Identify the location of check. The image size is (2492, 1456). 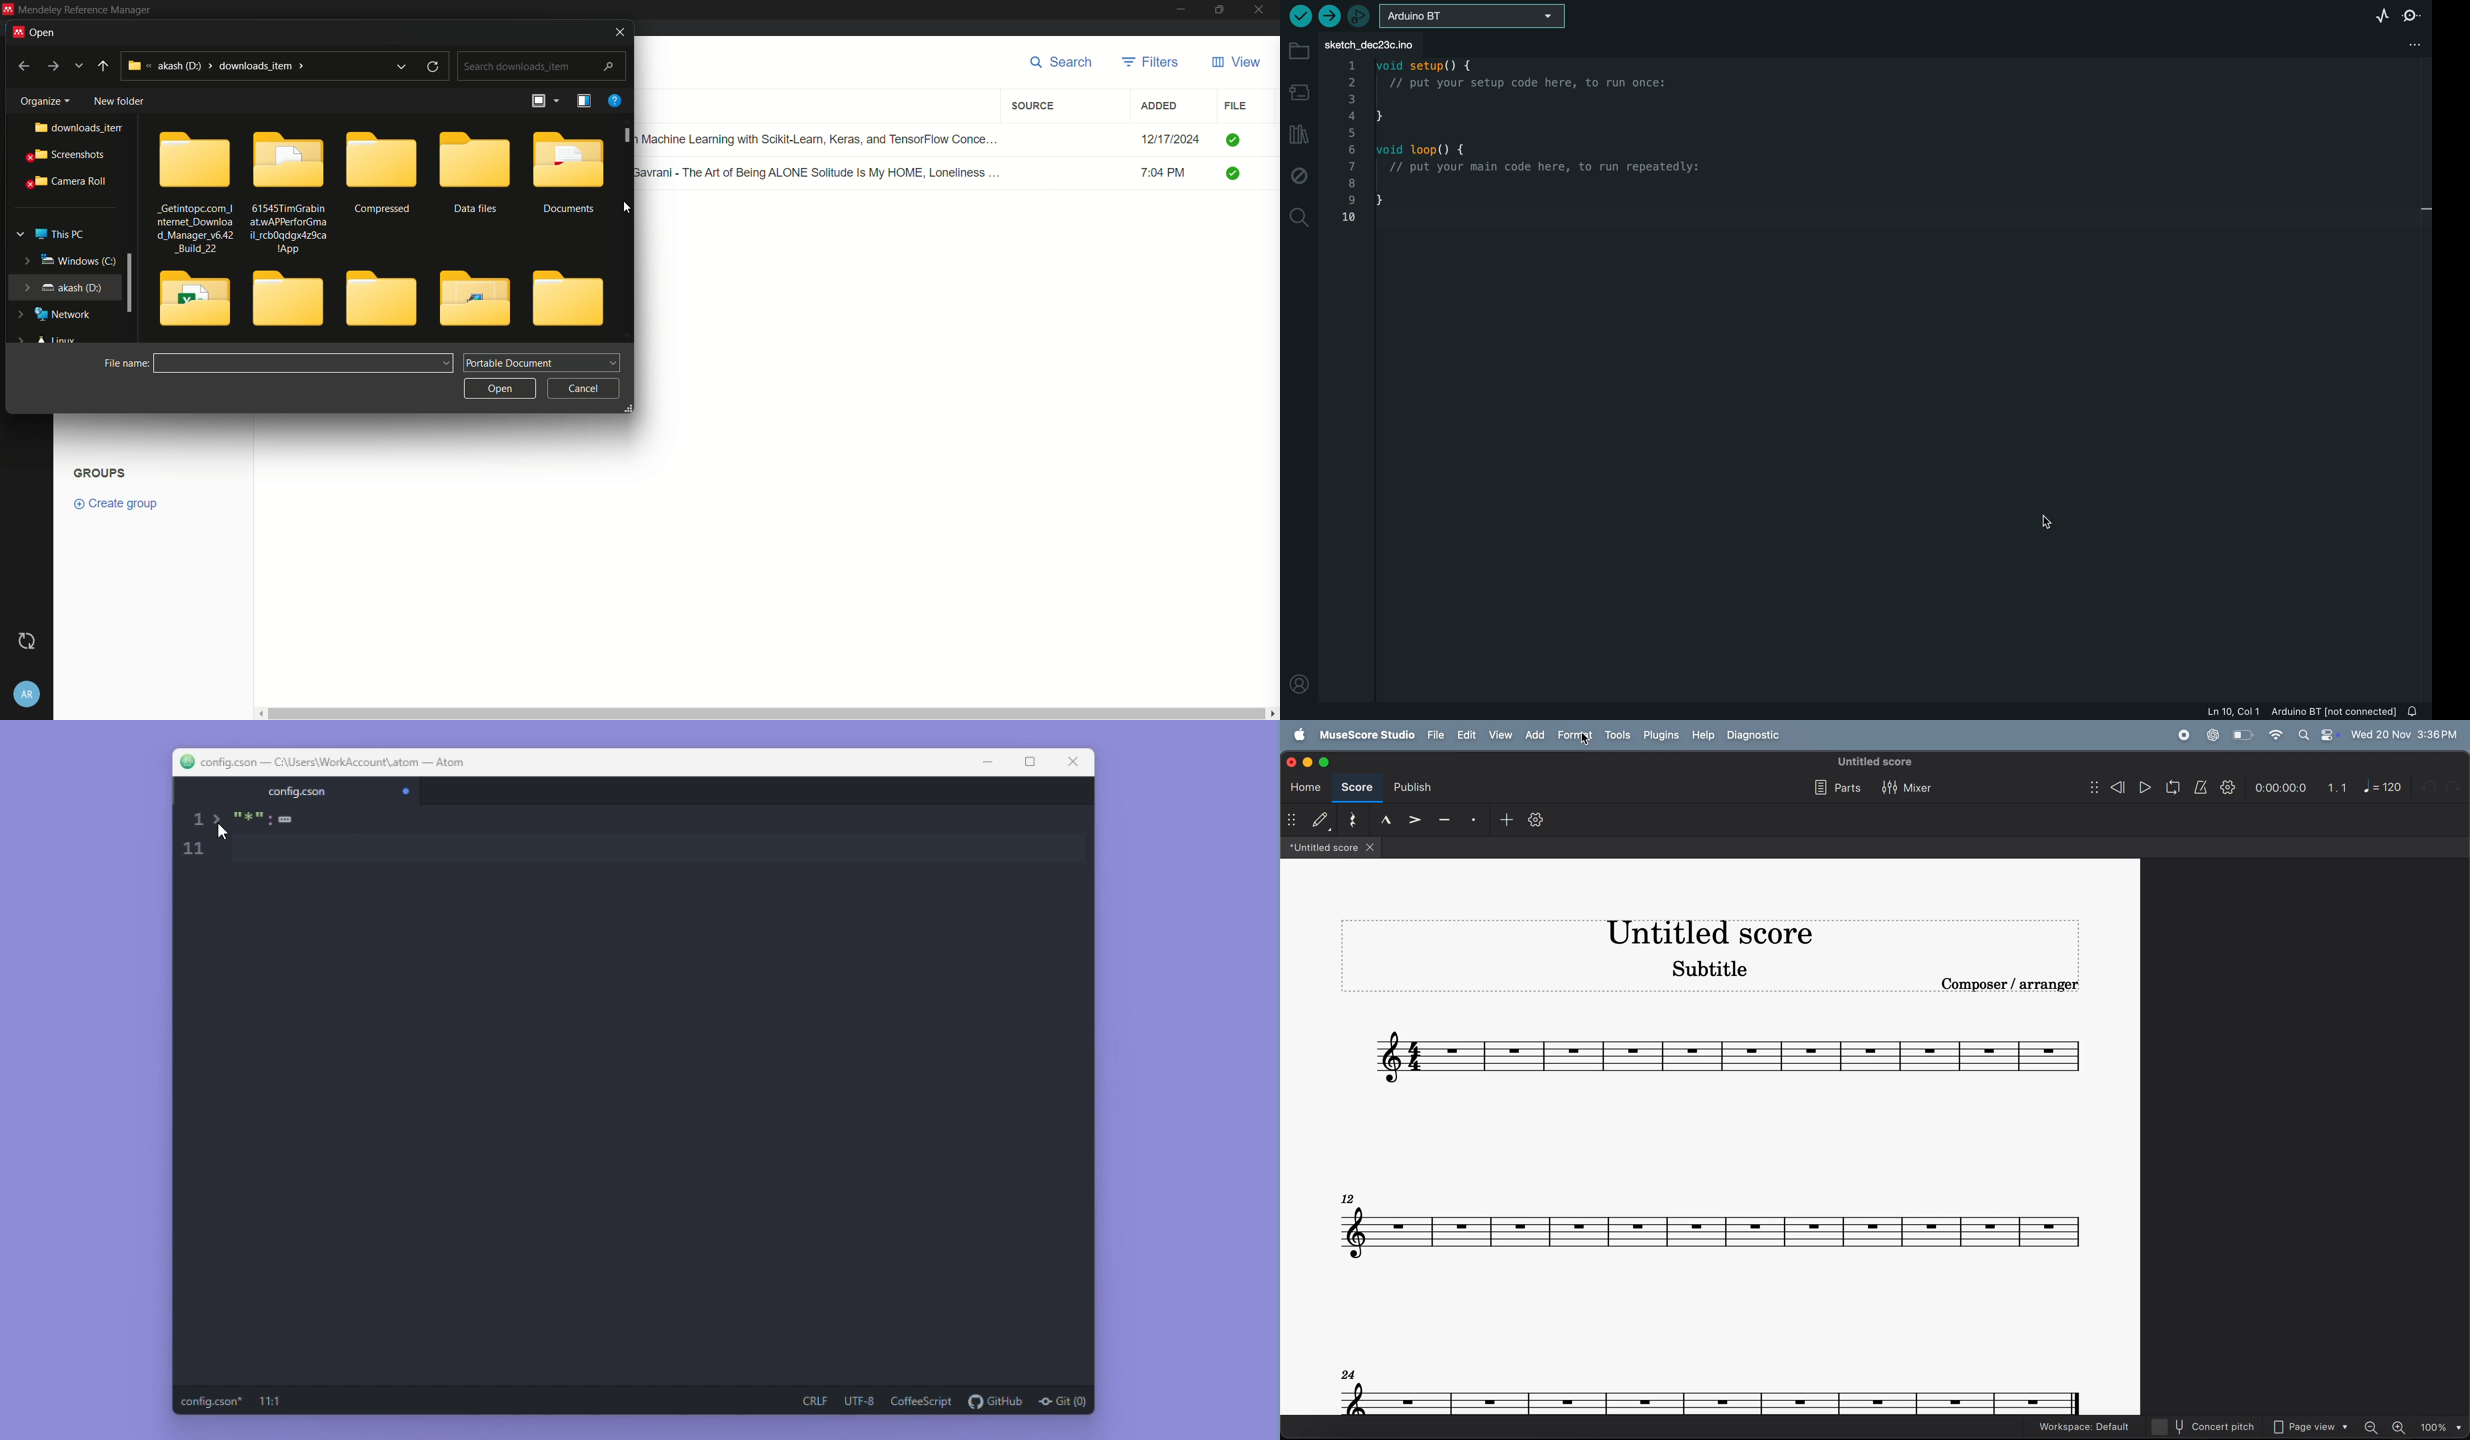
(1235, 139).